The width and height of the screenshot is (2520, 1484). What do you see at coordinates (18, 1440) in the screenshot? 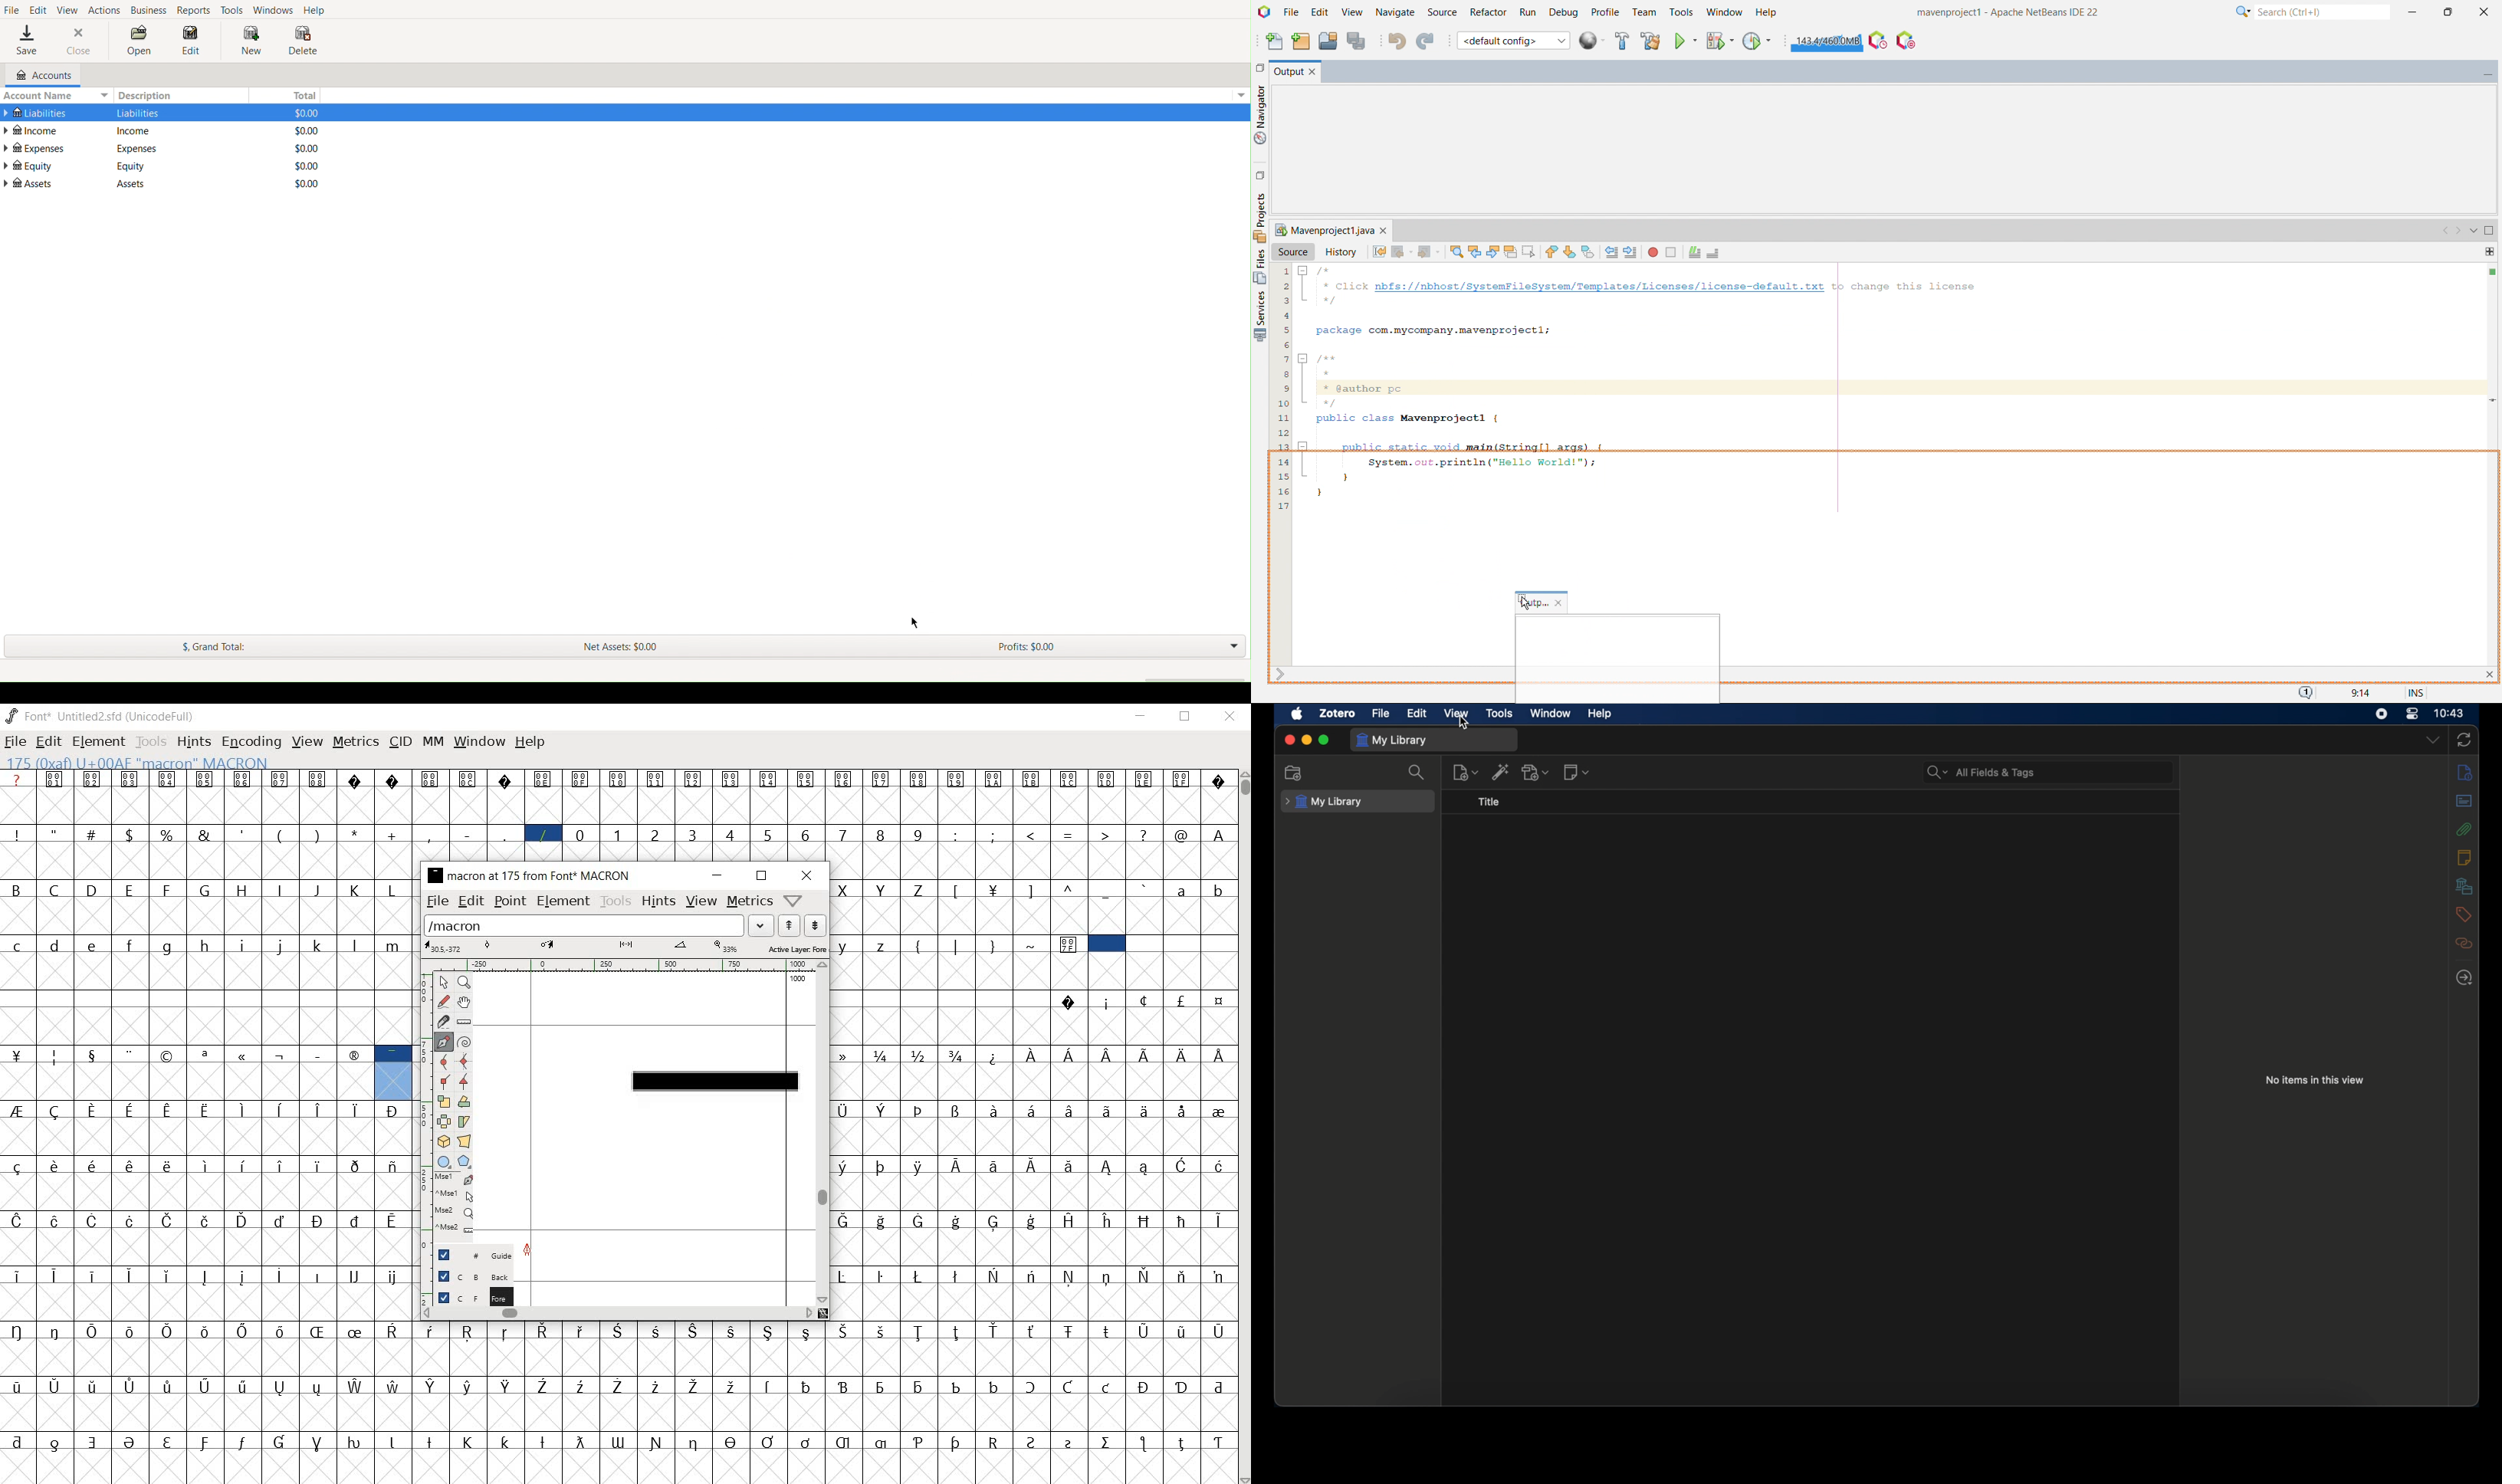
I see `Symbol` at bounding box center [18, 1440].